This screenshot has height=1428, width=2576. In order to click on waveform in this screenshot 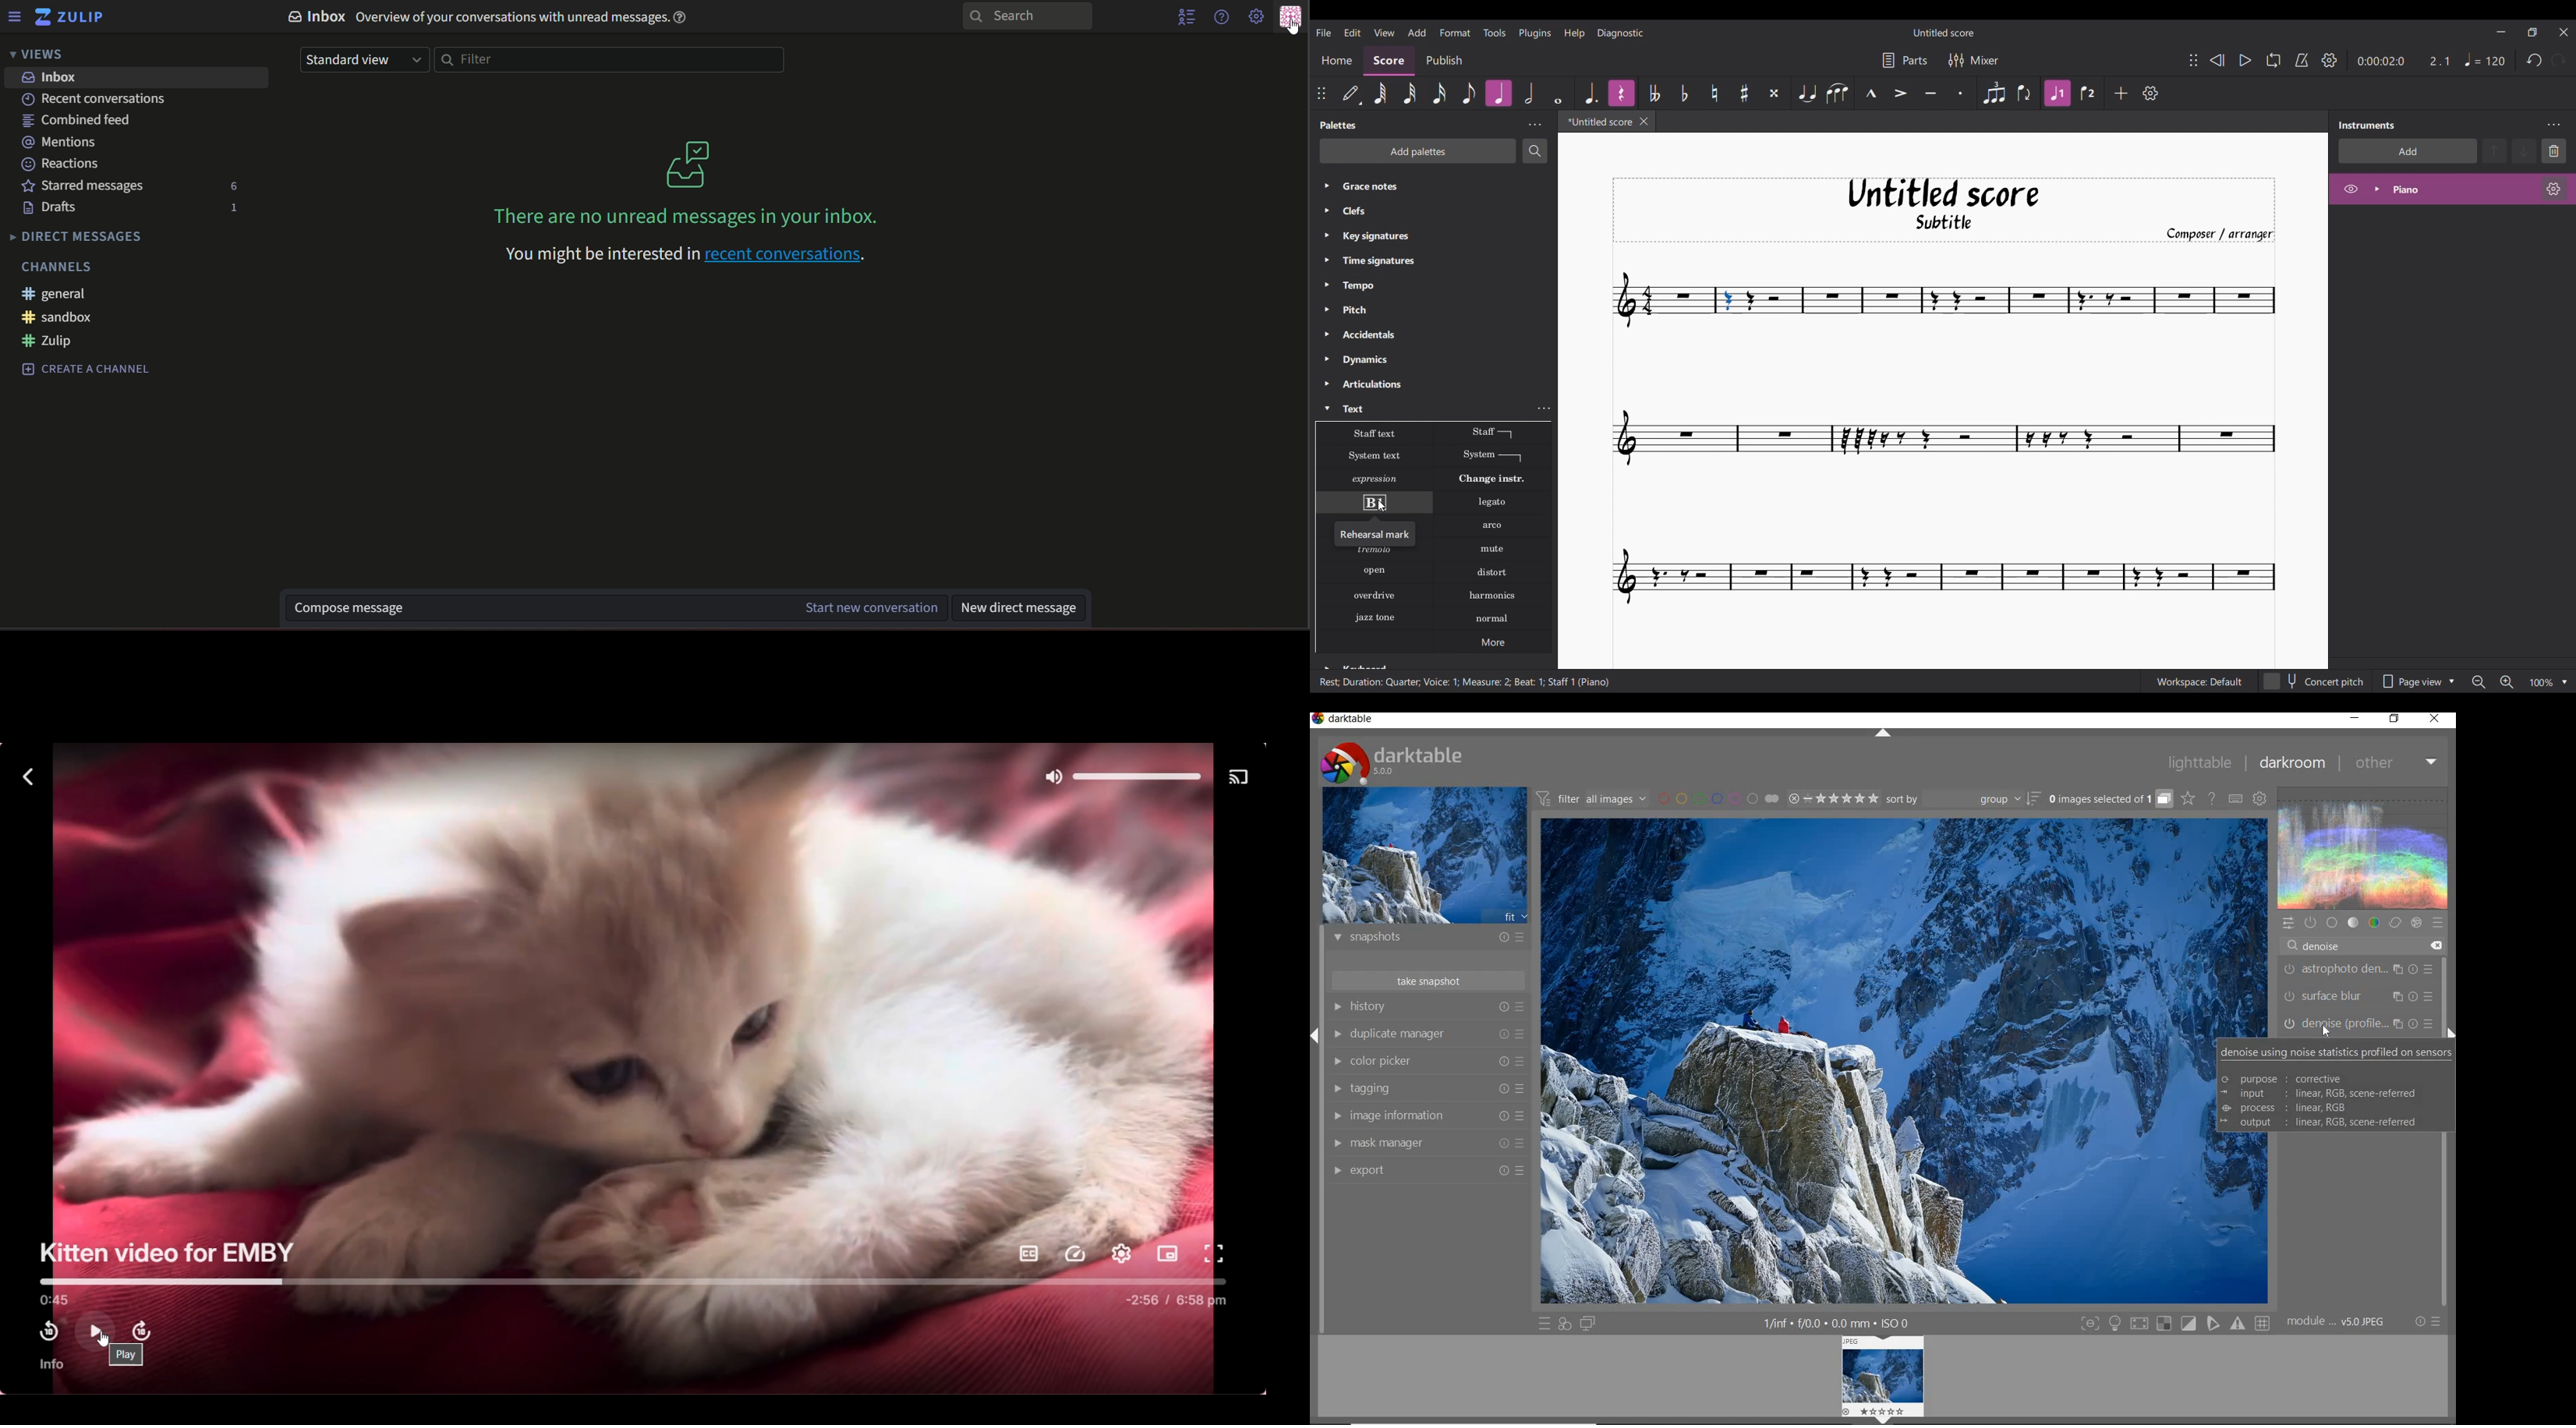, I will do `click(2364, 847)`.